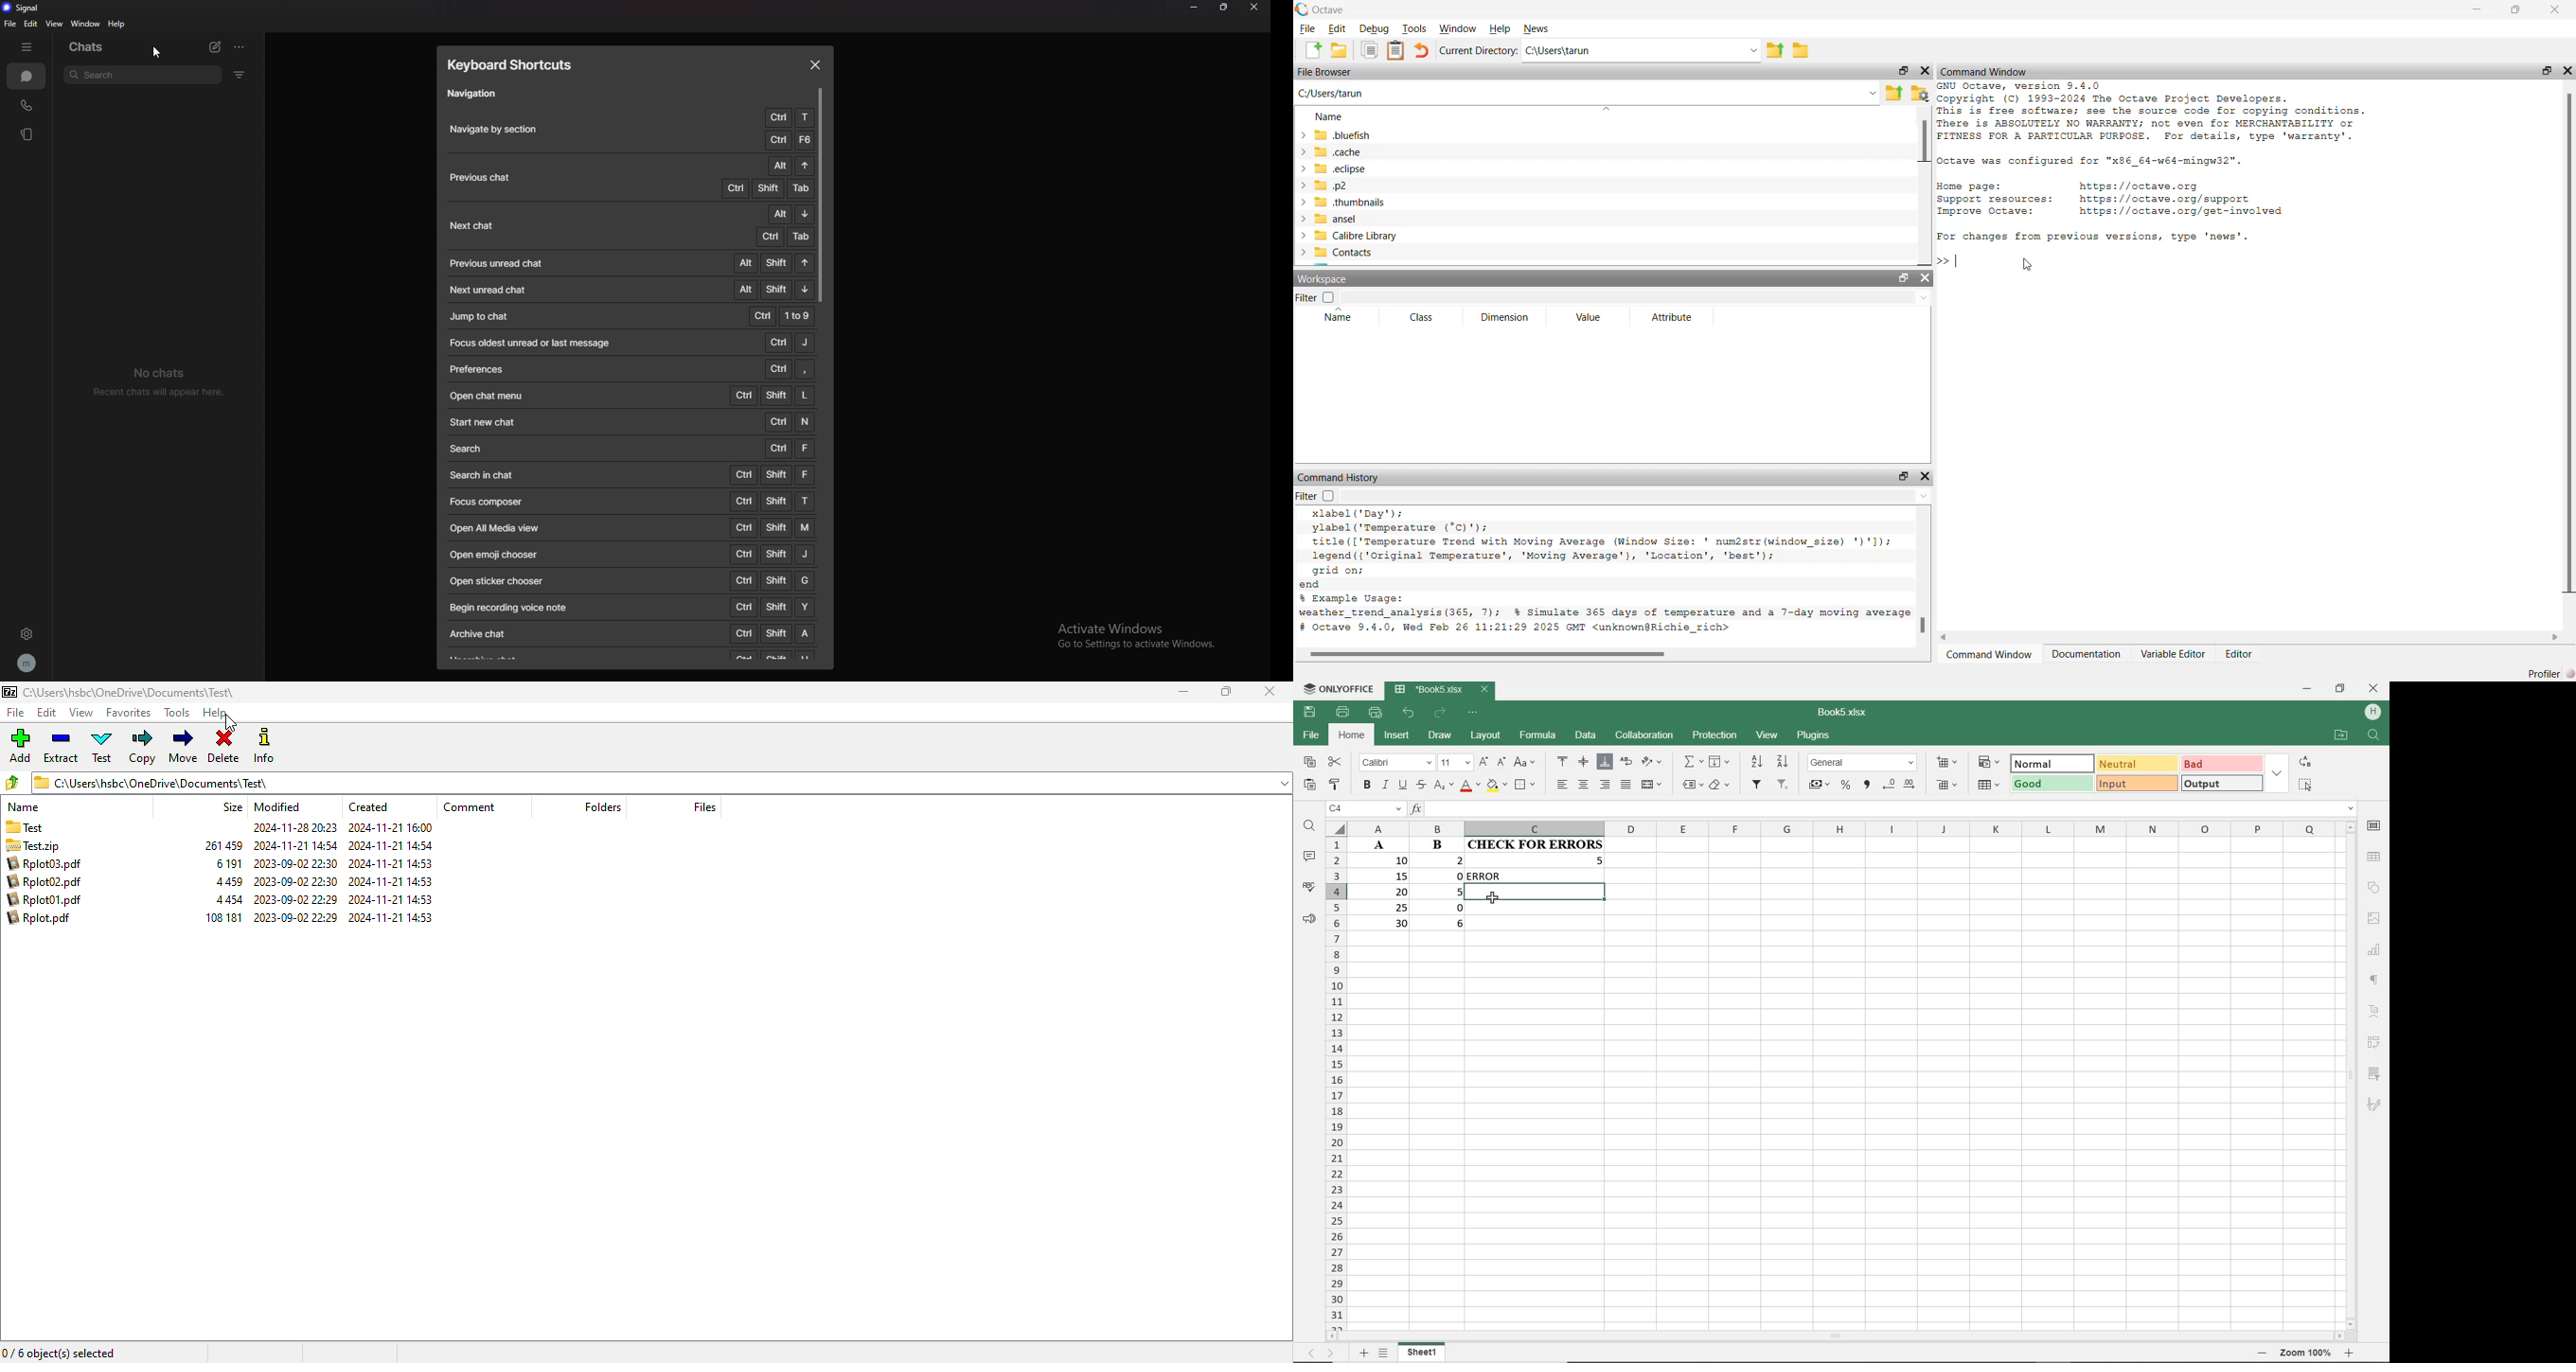 This screenshot has height=1372, width=2576. Describe the element at coordinates (1785, 760) in the screenshot. I see `SORT DESCENDING` at that location.